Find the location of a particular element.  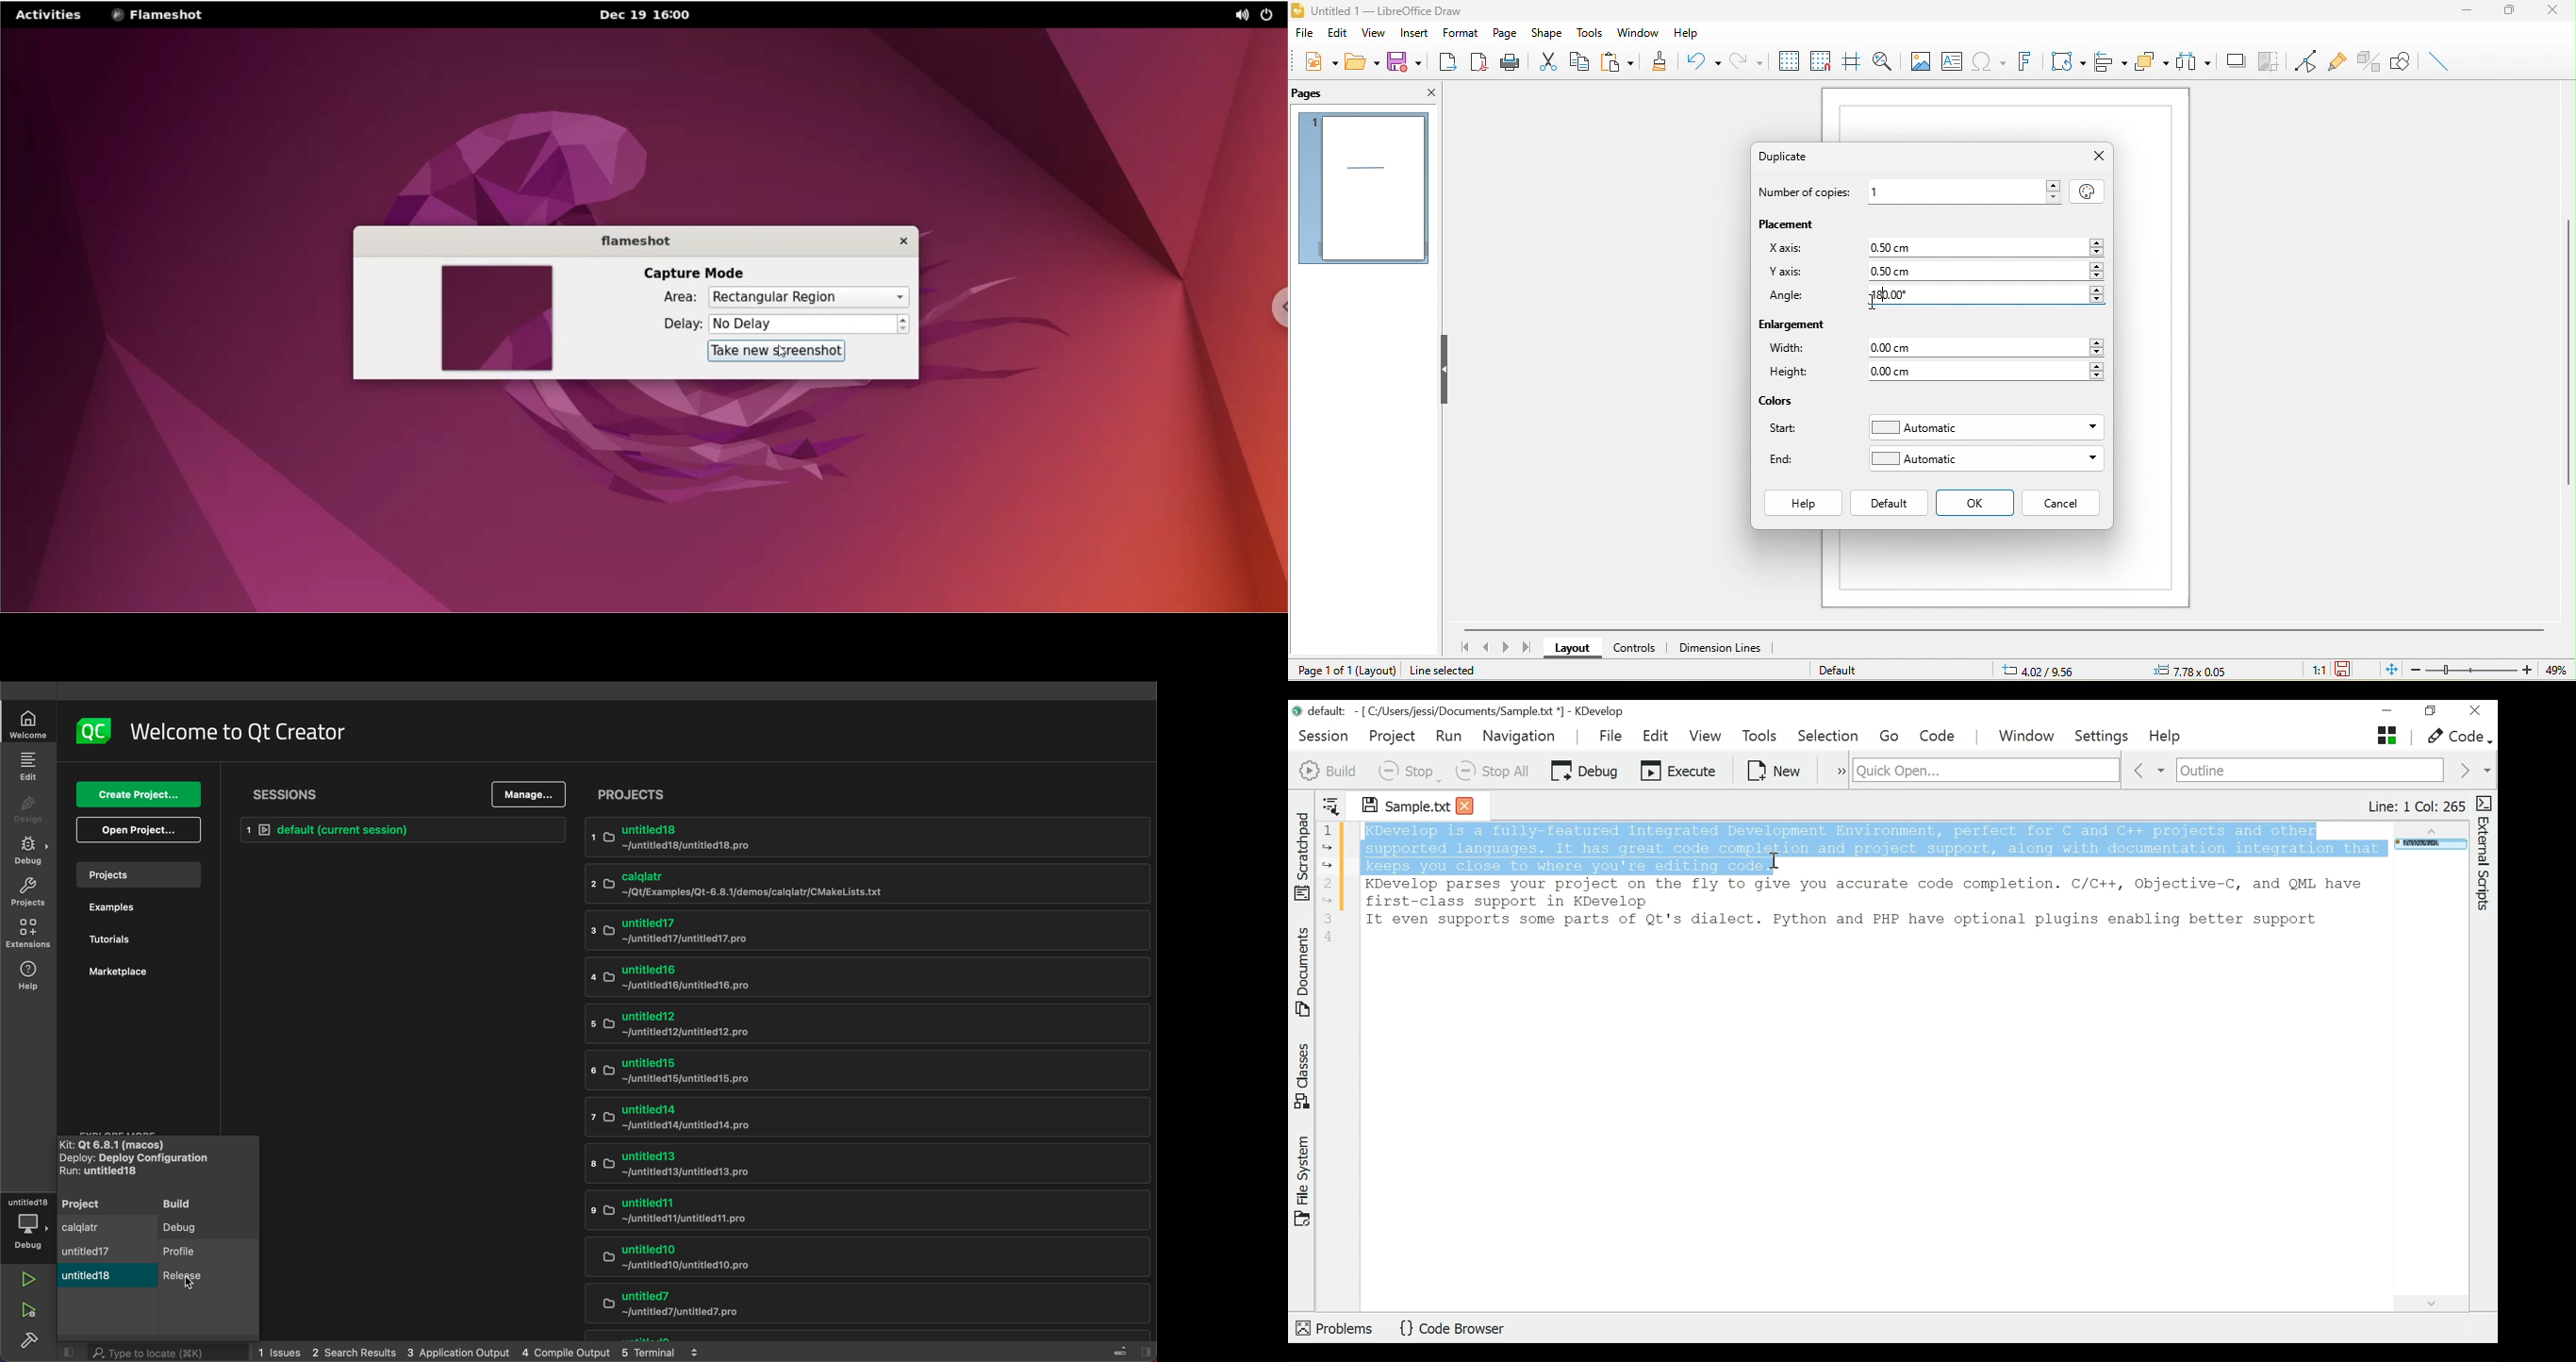

automatic is located at coordinates (1986, 458).